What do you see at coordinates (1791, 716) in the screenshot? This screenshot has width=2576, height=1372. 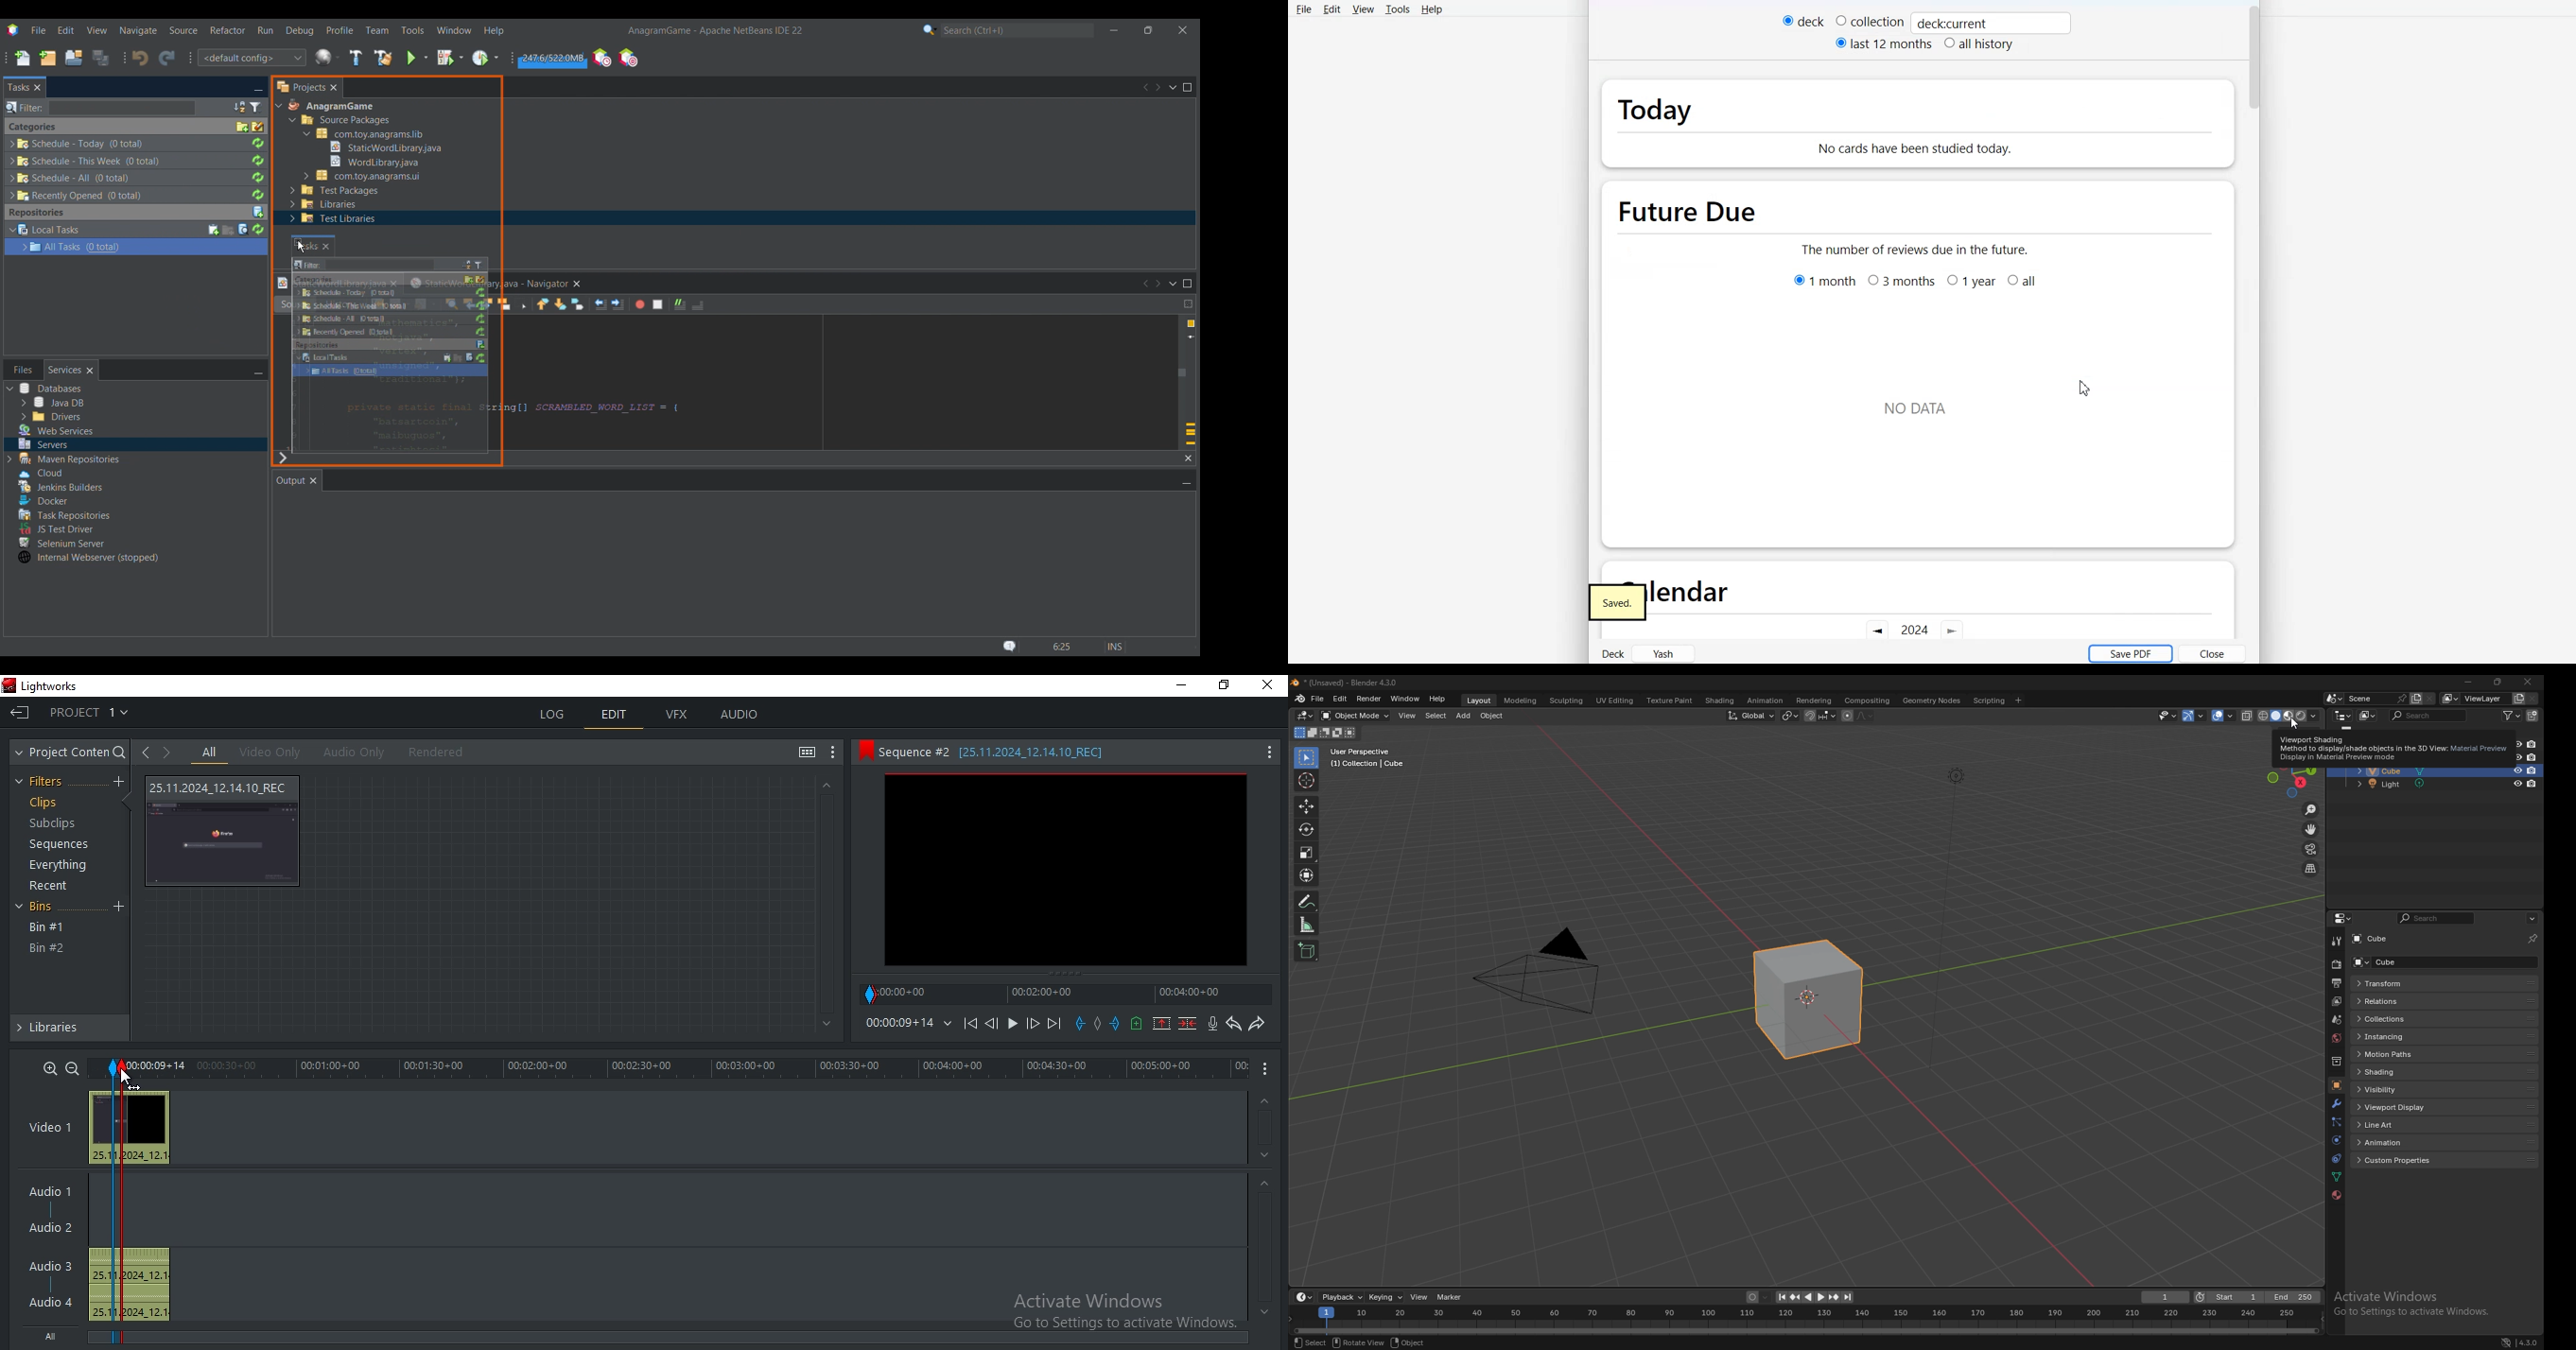 I see `transform pivot point` at bounding box center [1791, 716].